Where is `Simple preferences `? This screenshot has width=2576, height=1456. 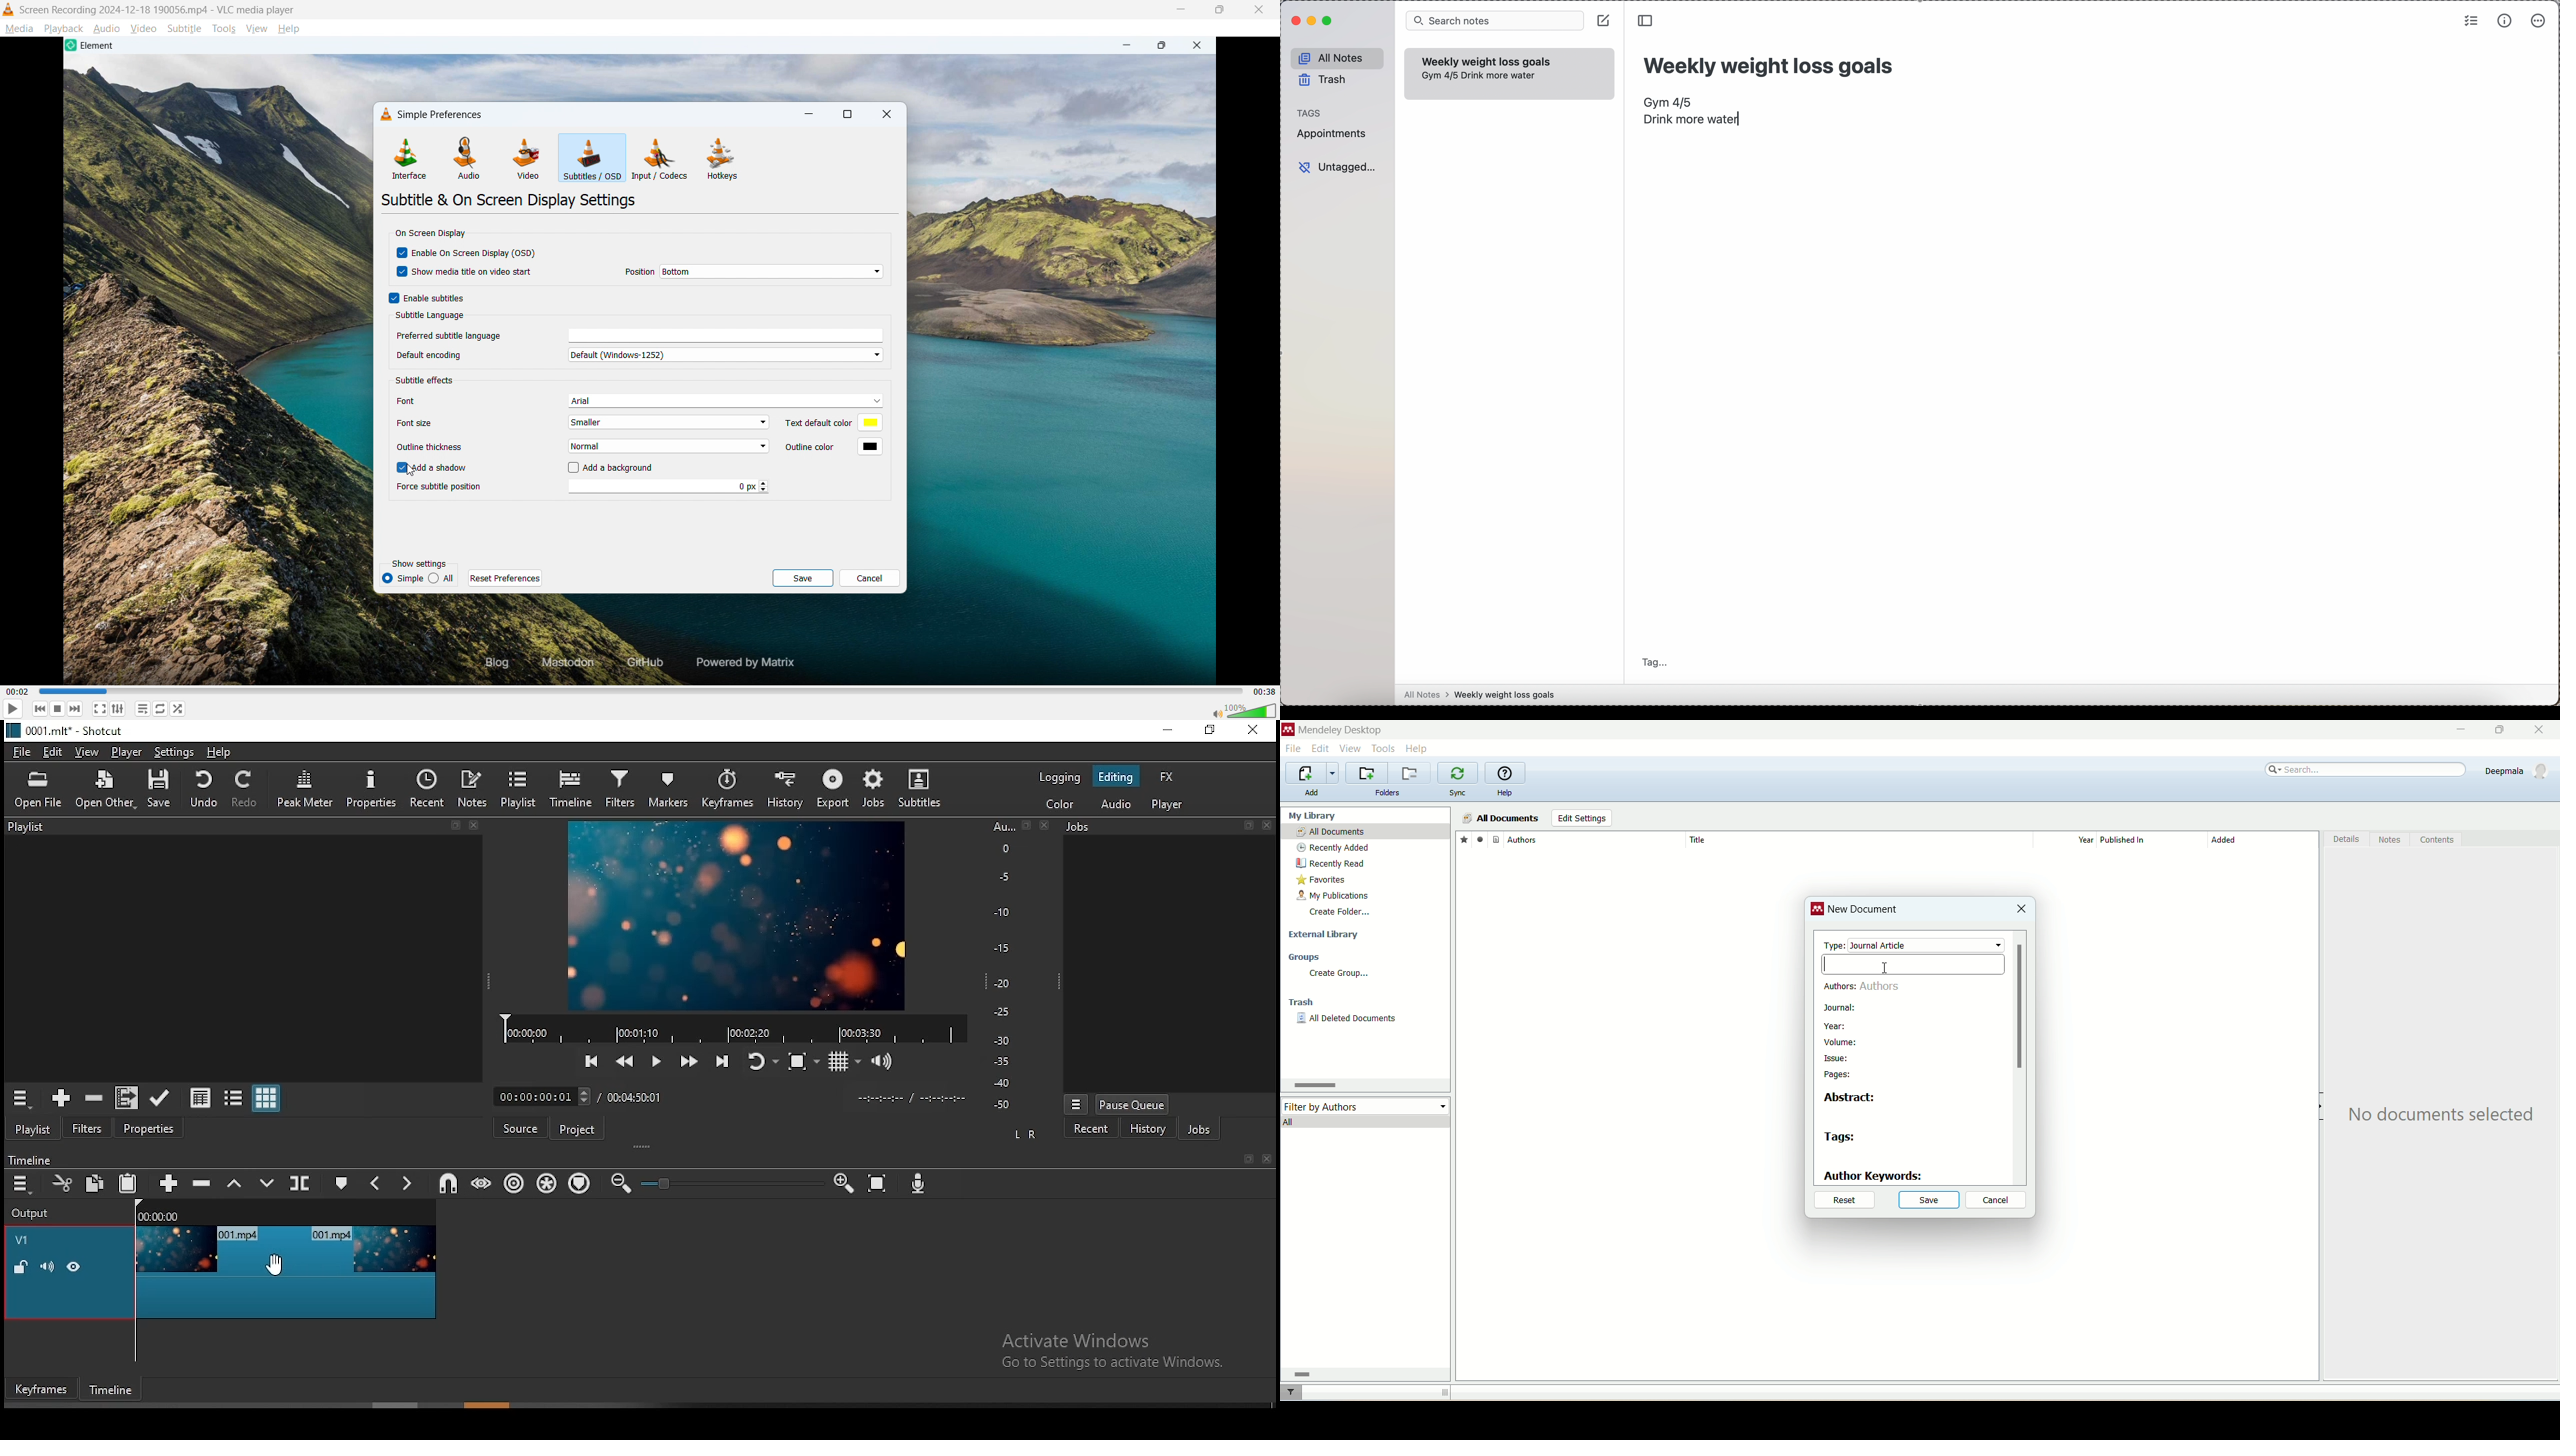
Simple preferences  is located at coordinates (439, 114).